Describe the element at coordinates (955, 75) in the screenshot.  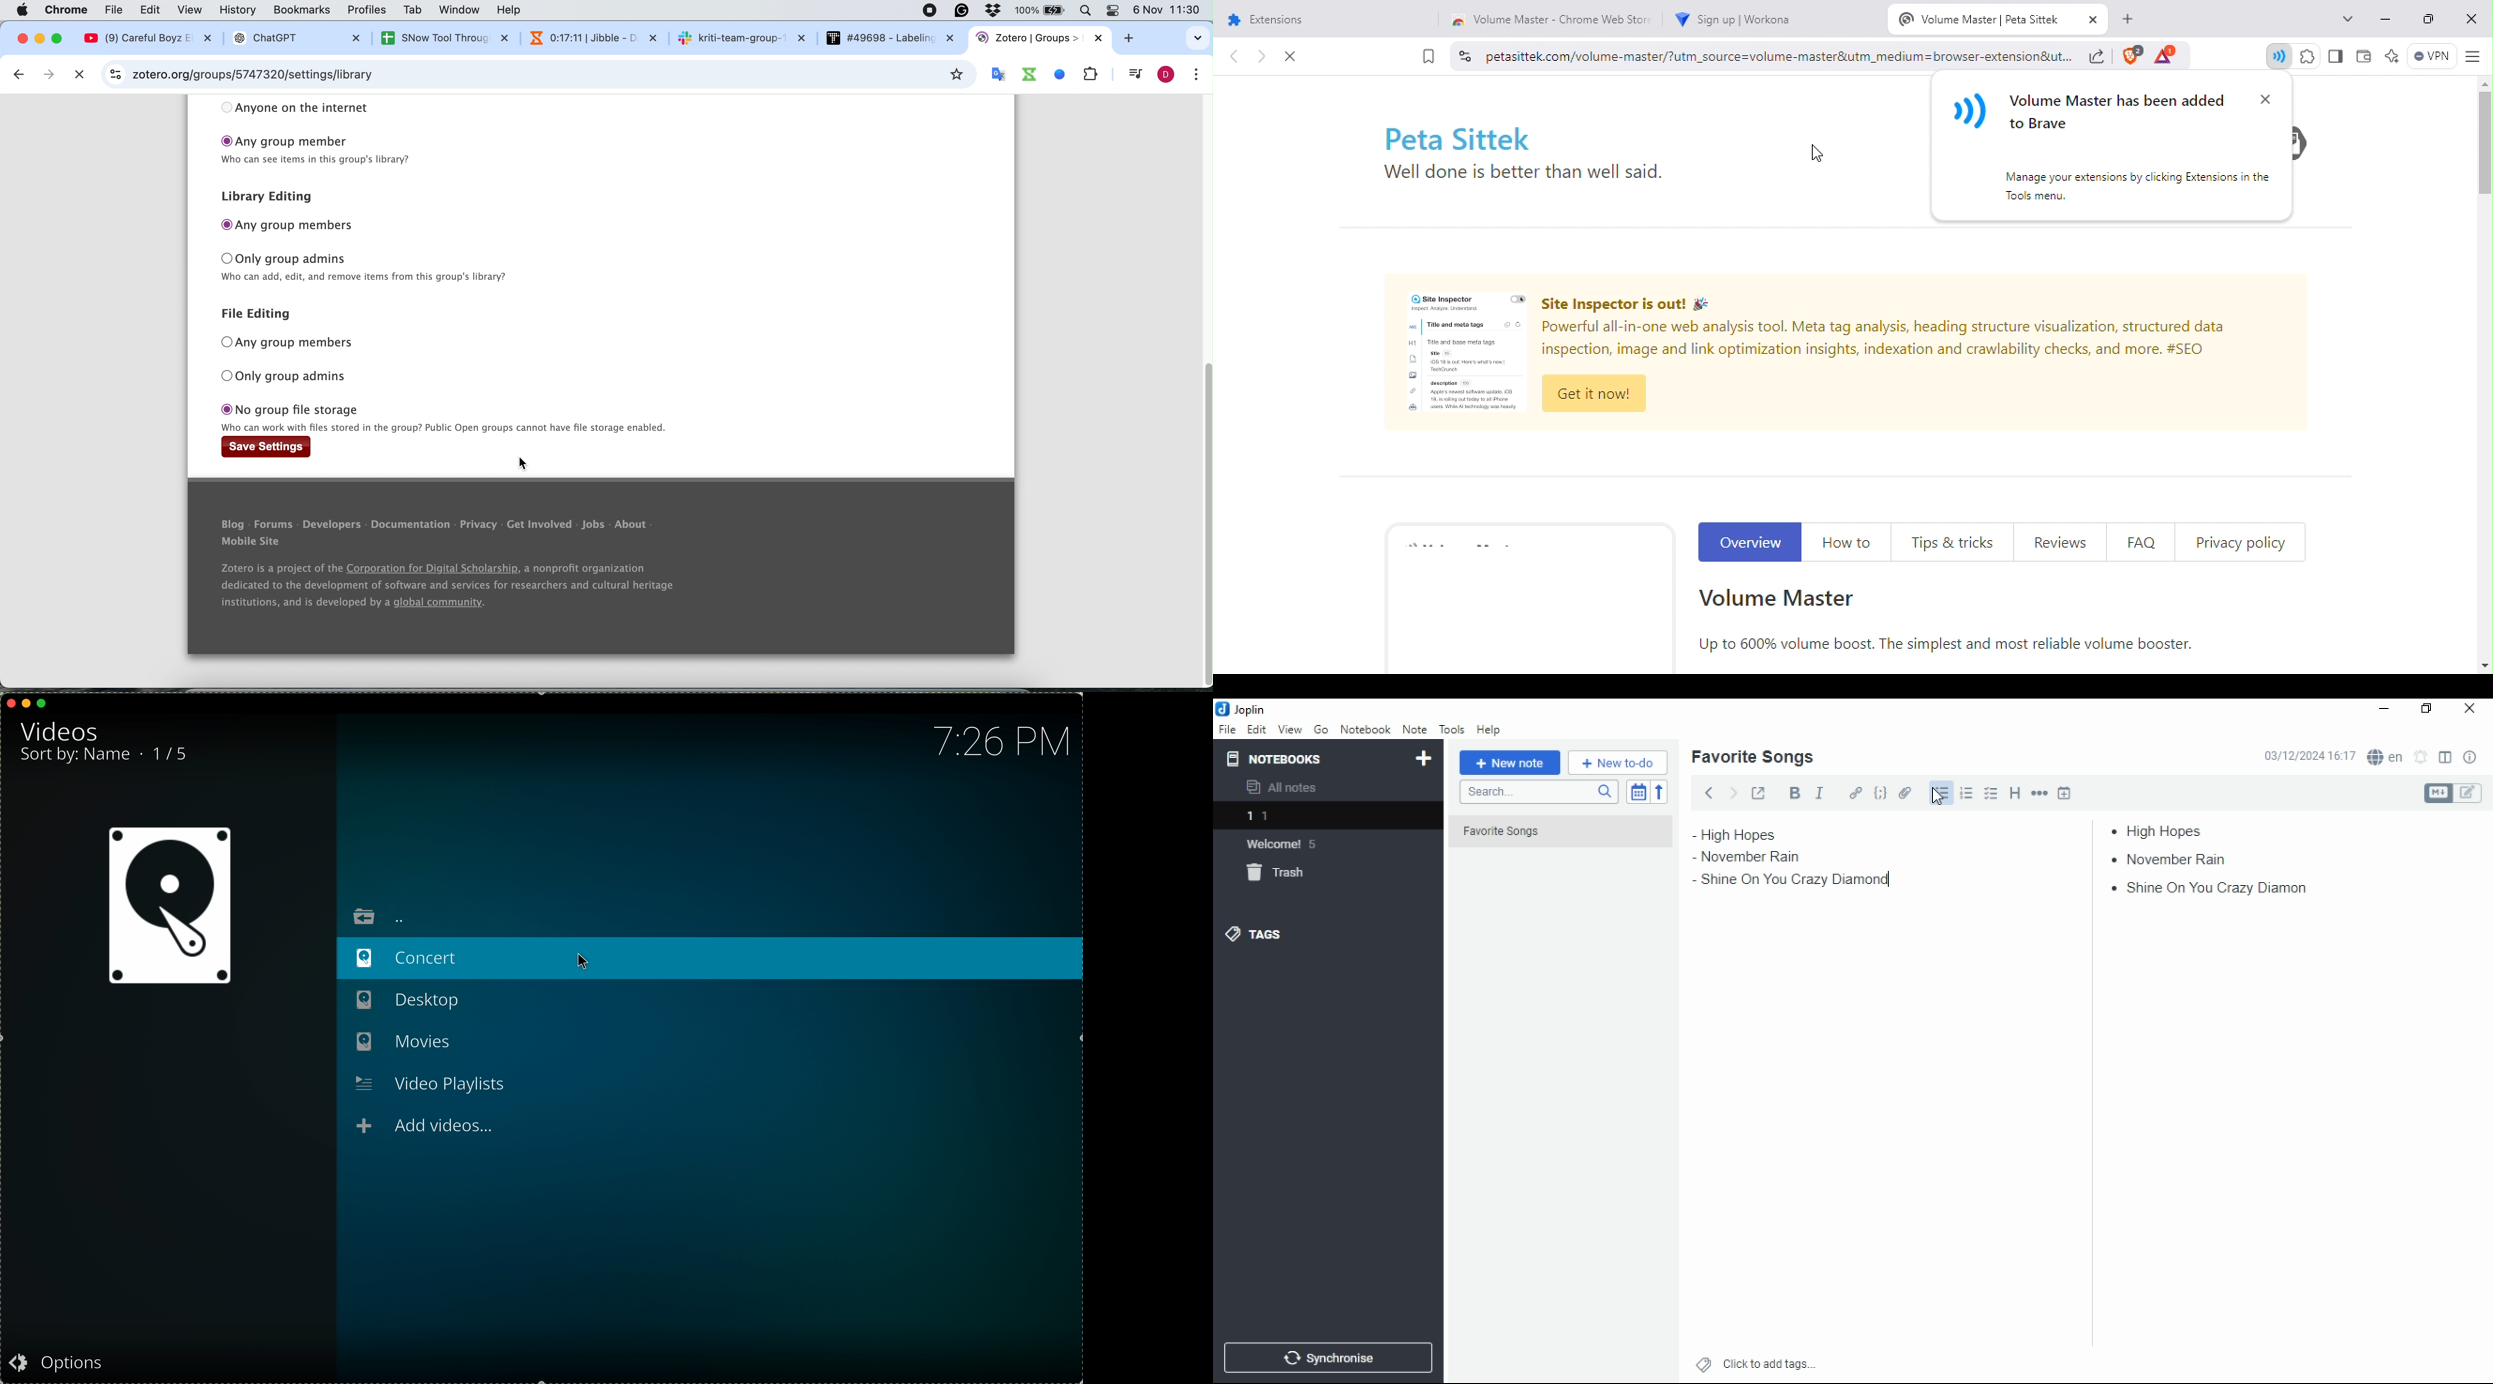
I see `bookmark` at that location.